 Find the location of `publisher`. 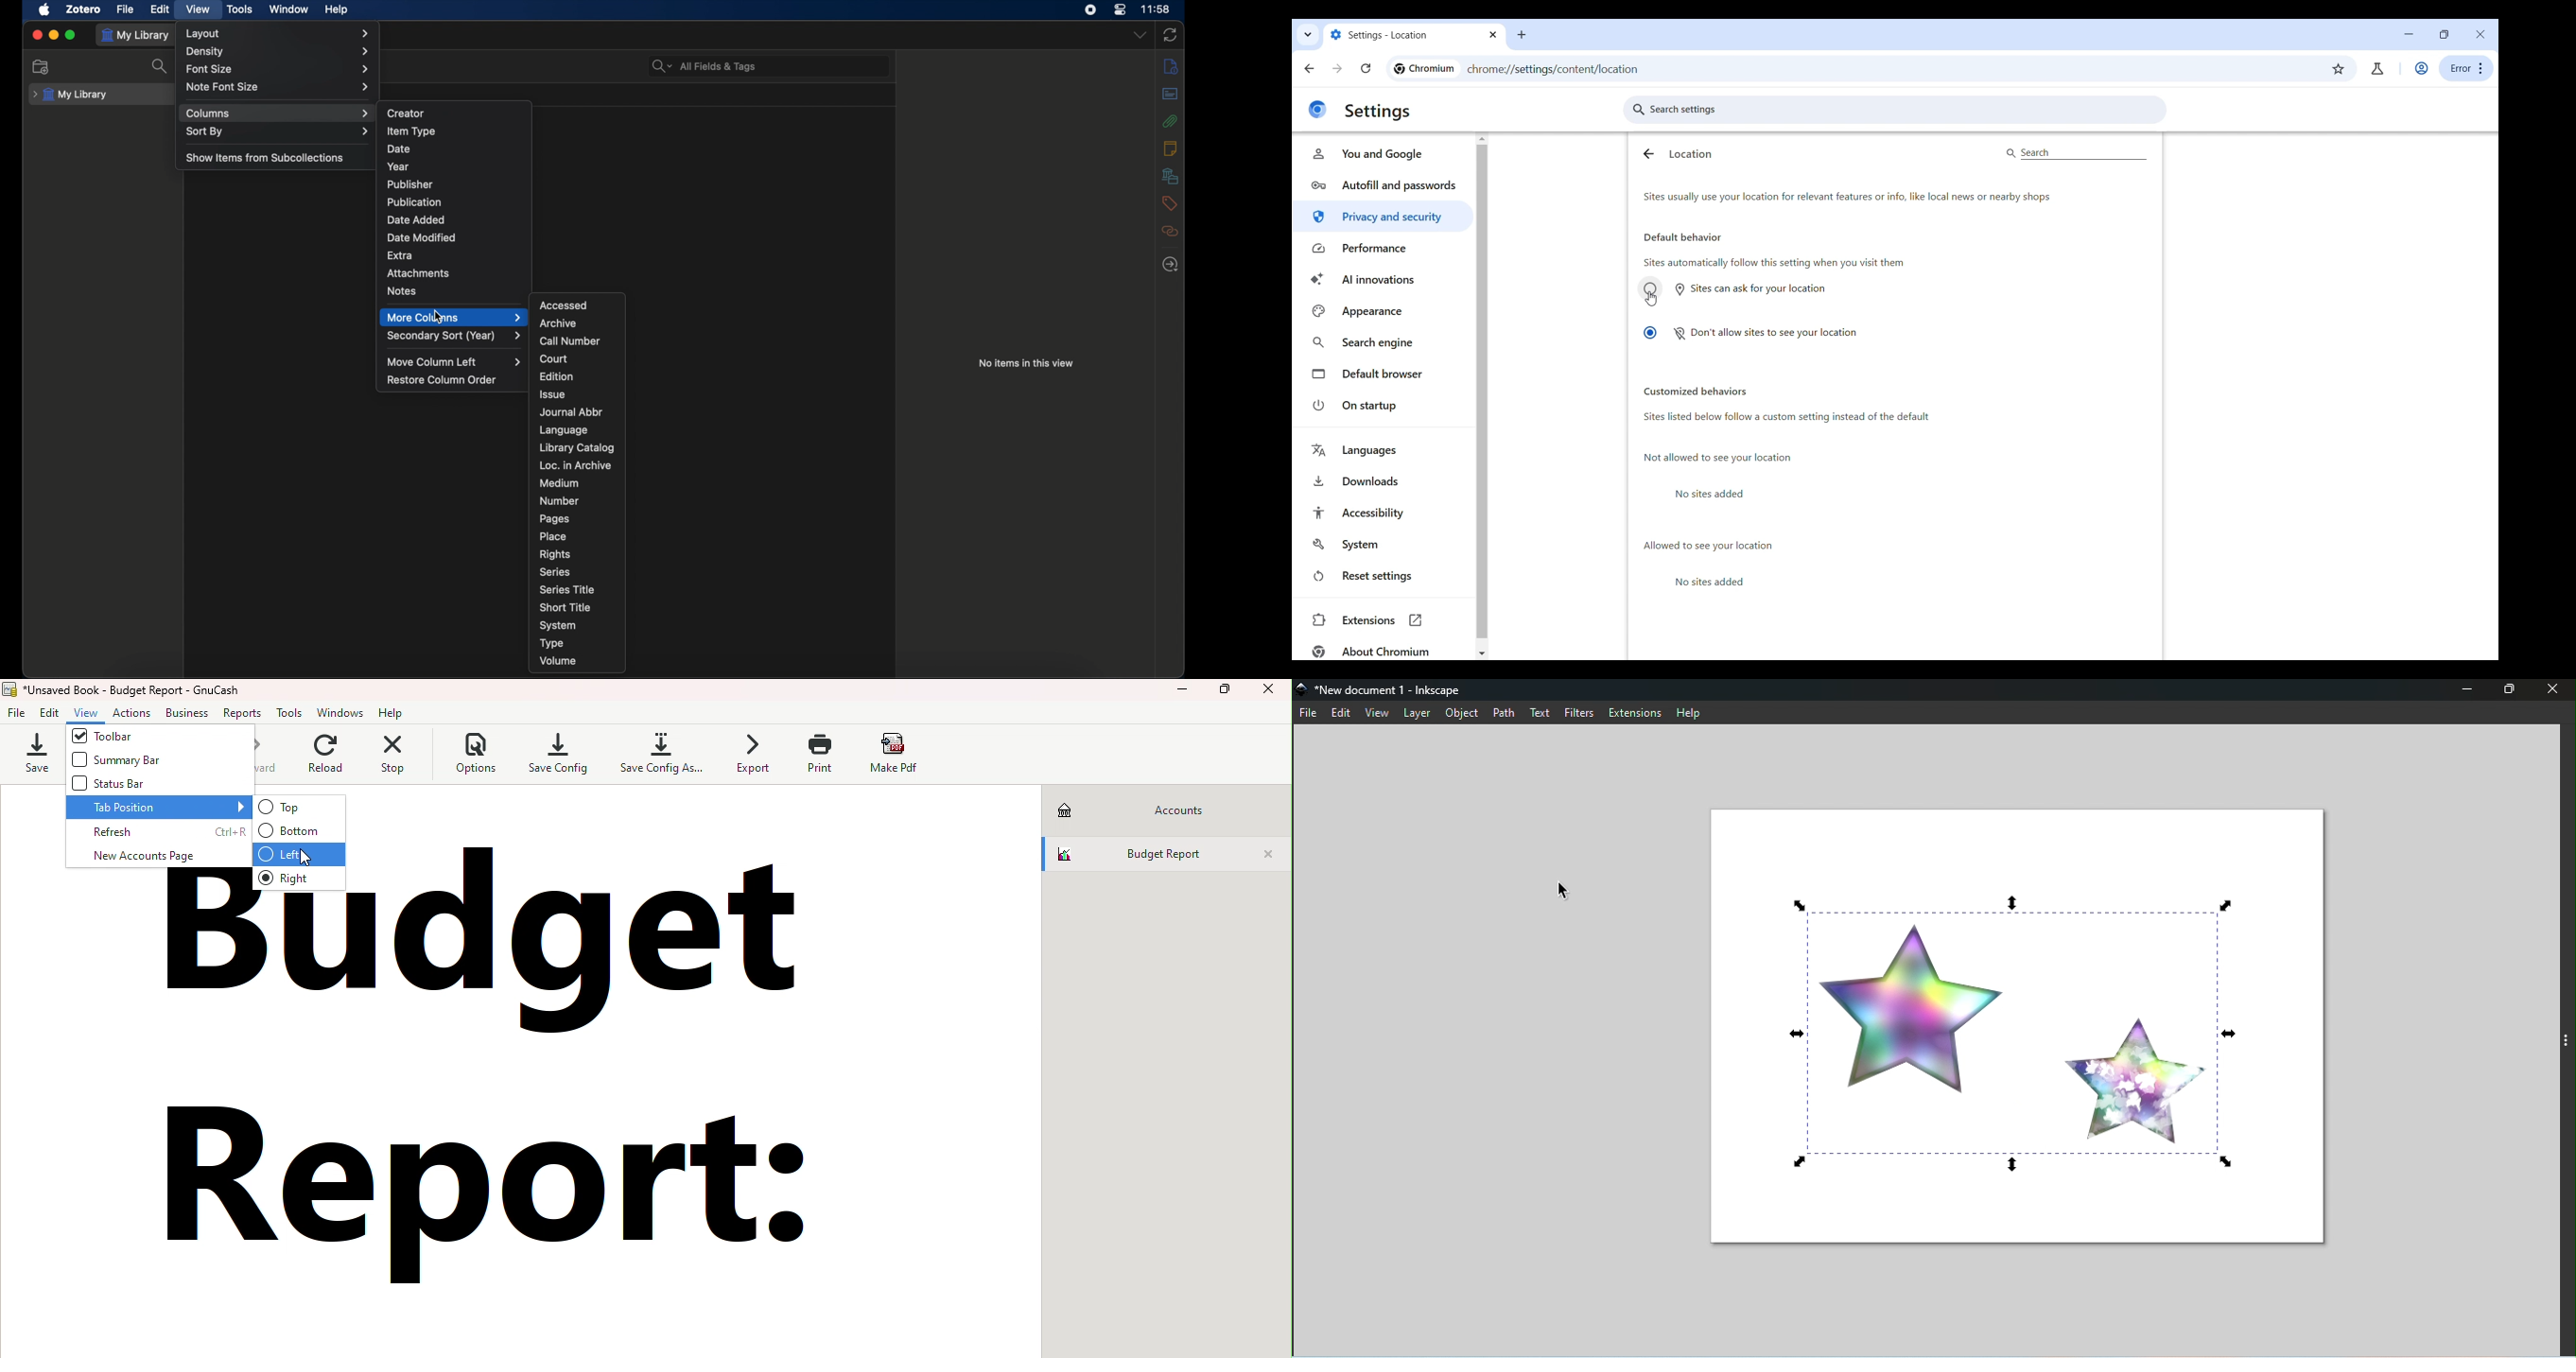

publisher is located at coordinates (411, 184).